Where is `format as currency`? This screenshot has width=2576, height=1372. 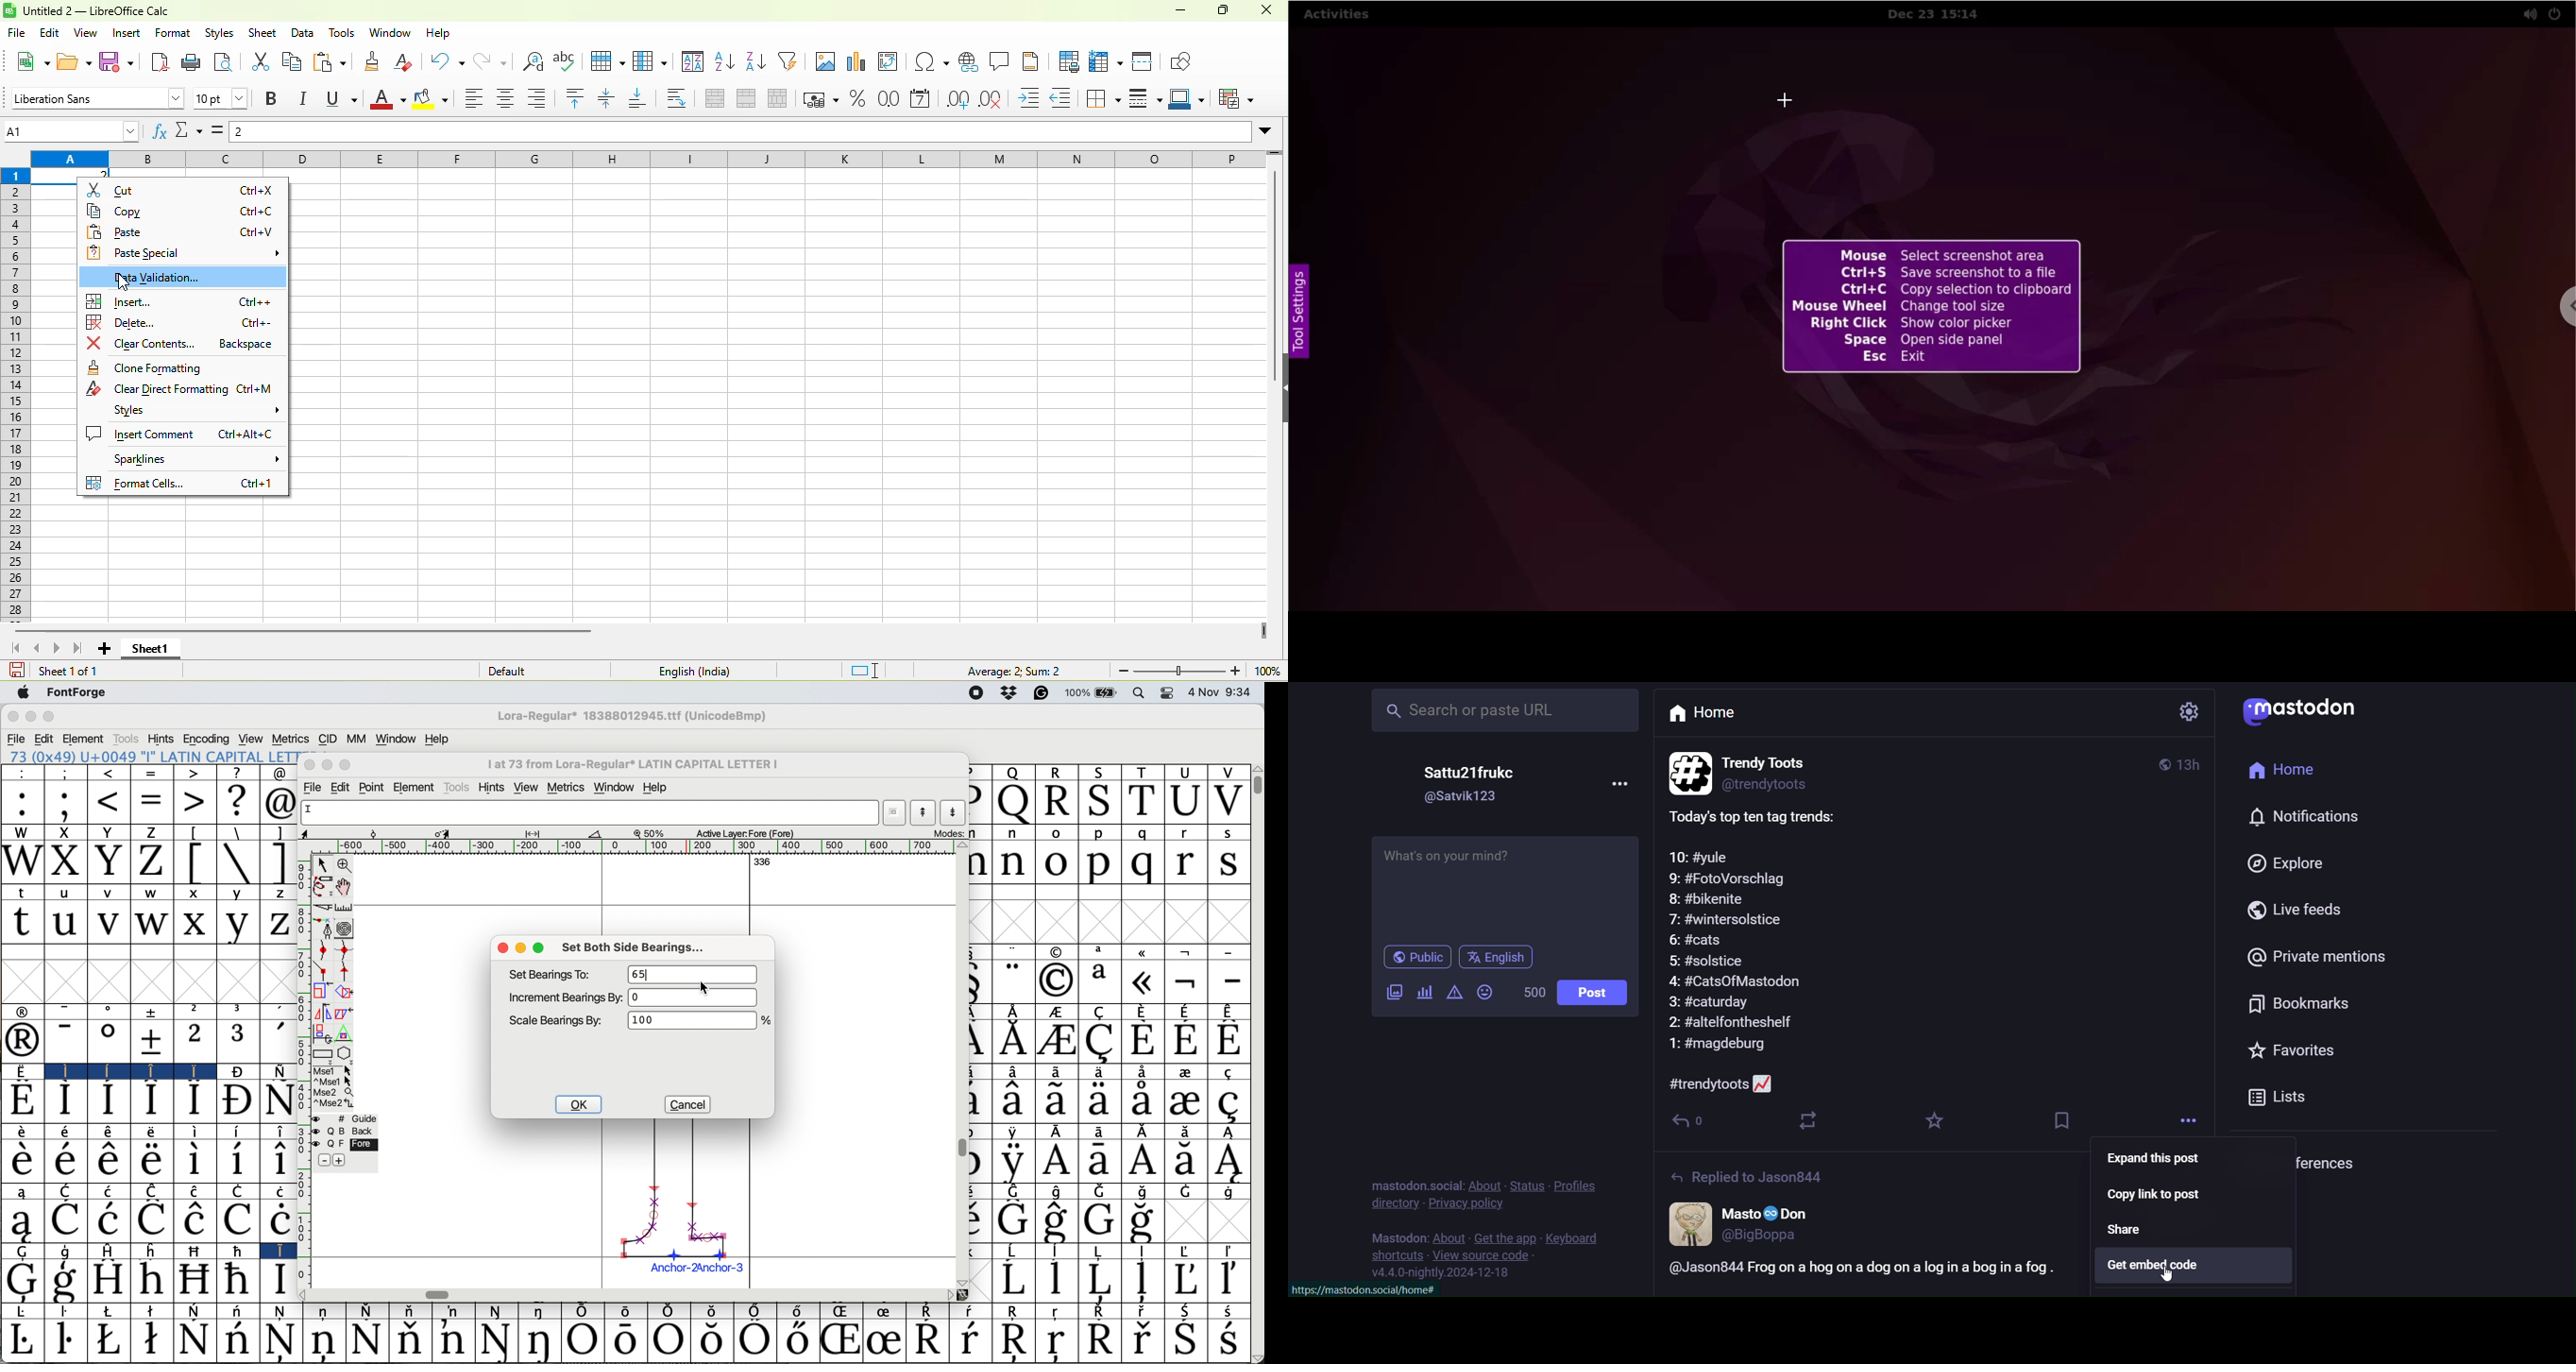
format as currency is located at coordinates (822, 99).